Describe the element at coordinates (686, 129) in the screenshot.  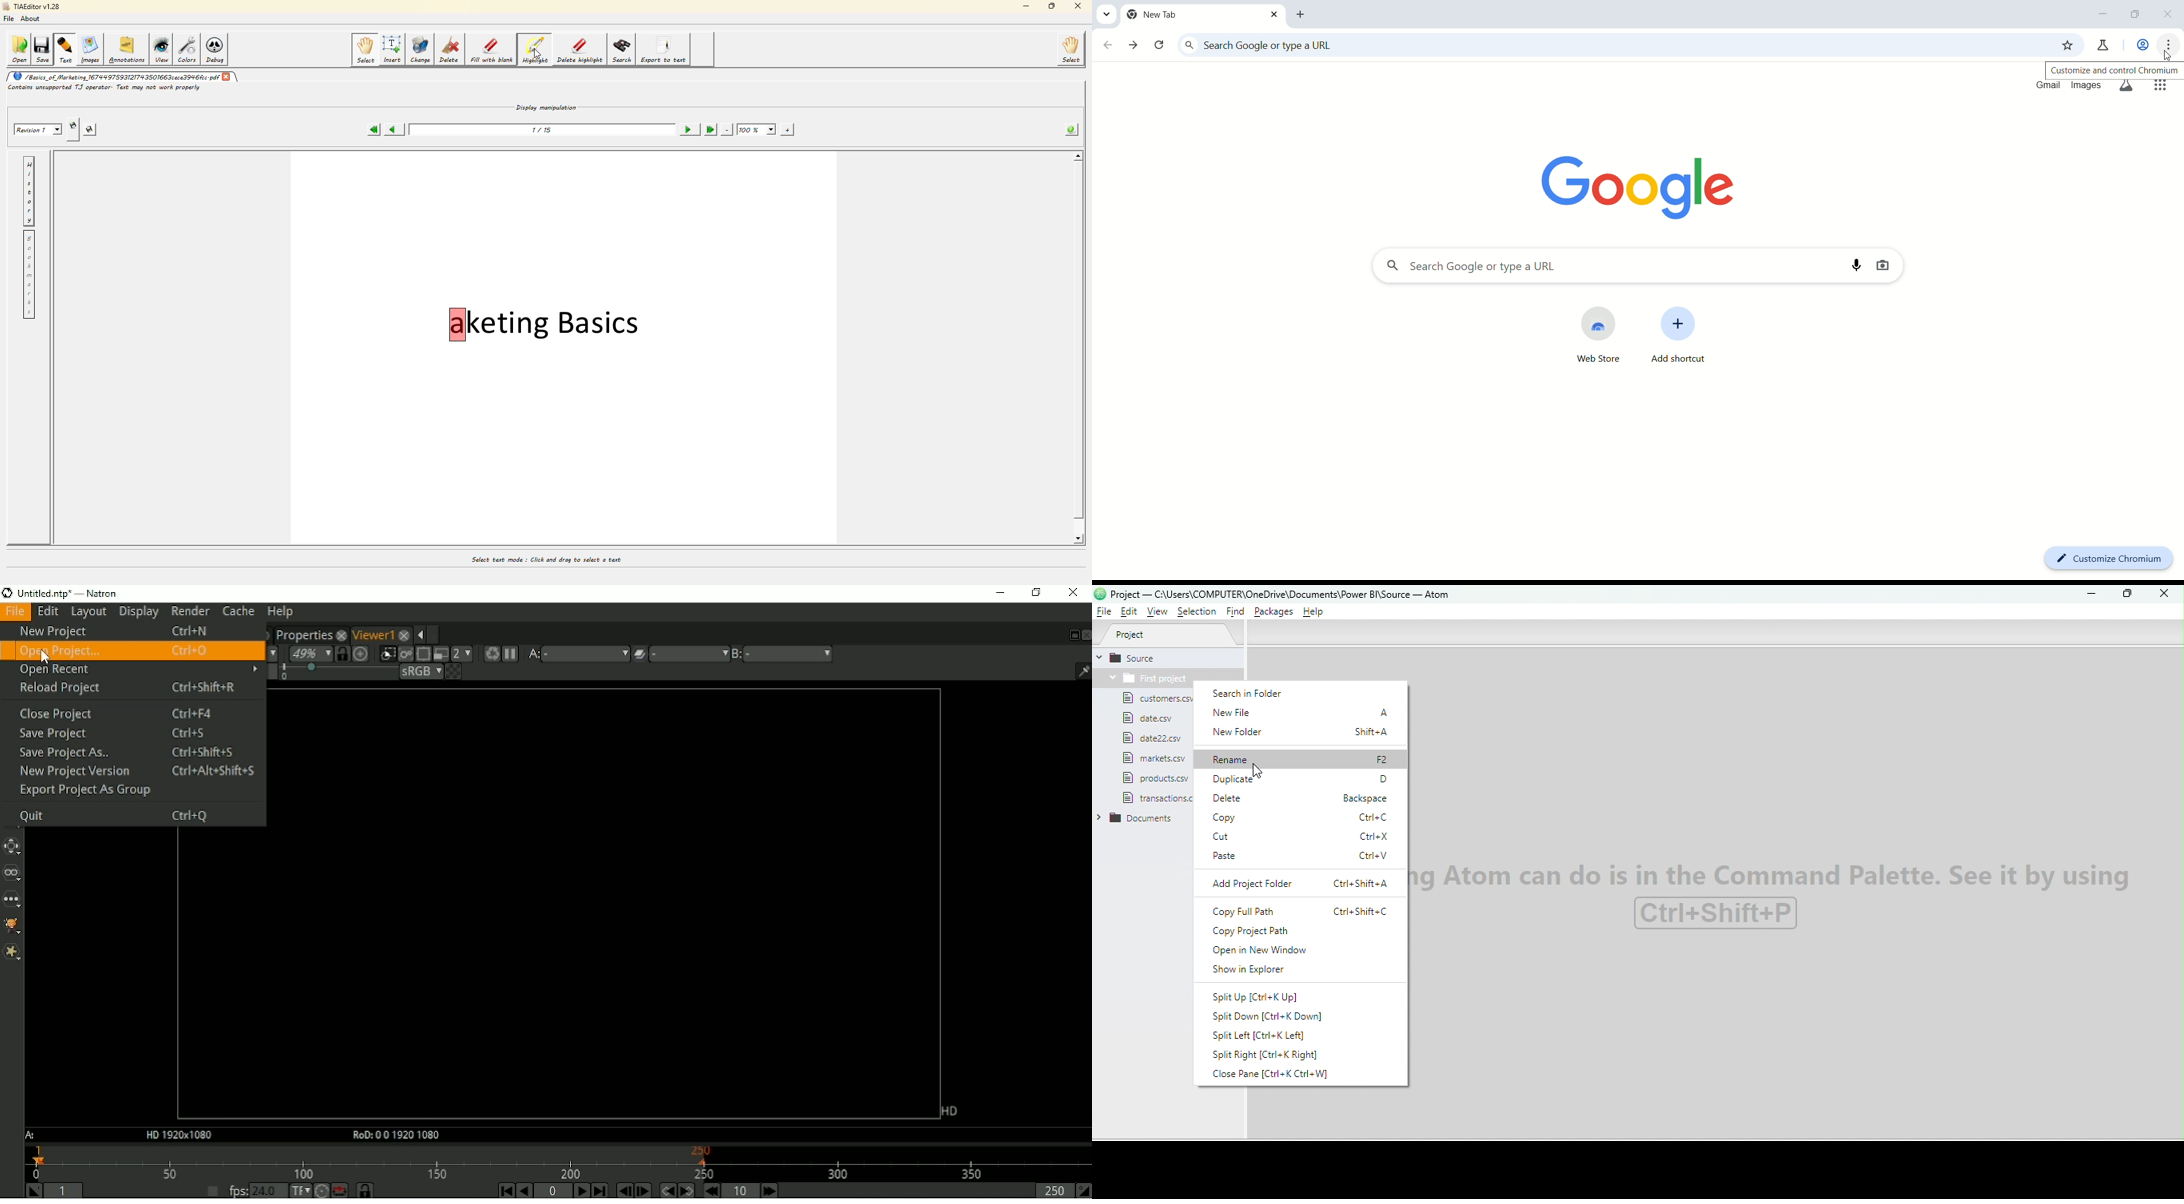
I see `next page` at that location.